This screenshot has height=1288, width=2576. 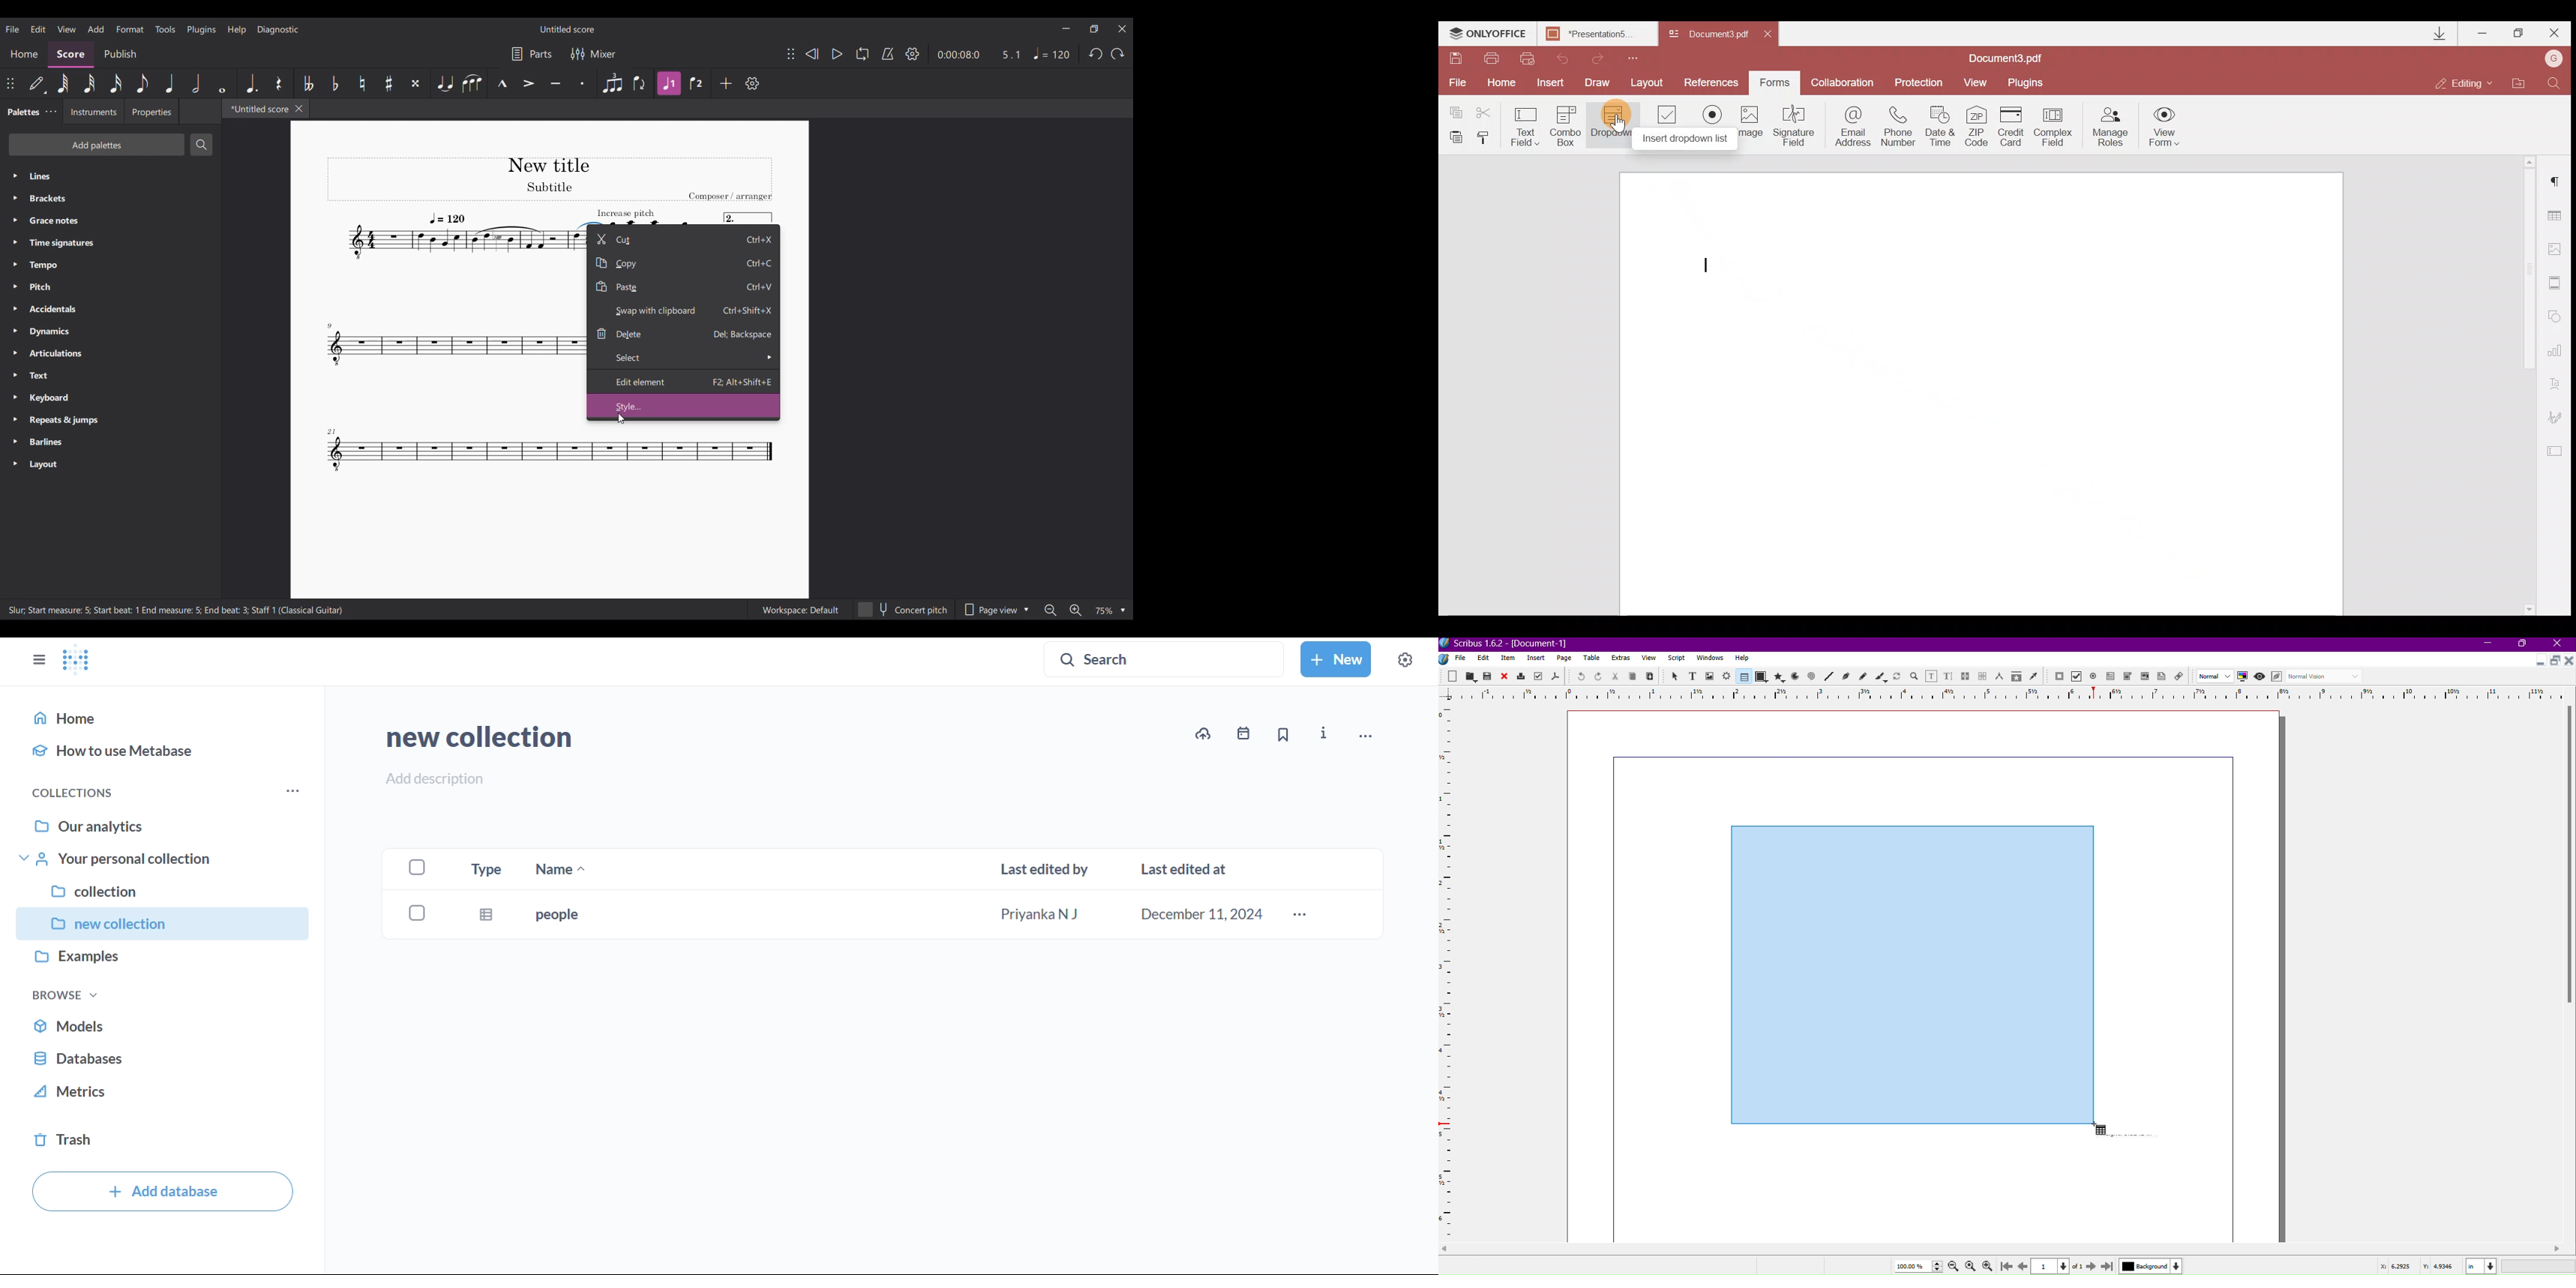 What do you see at coordinates (567, 29) in the screenshot?
I see `Untitled score` at bounding box center [567, 29].